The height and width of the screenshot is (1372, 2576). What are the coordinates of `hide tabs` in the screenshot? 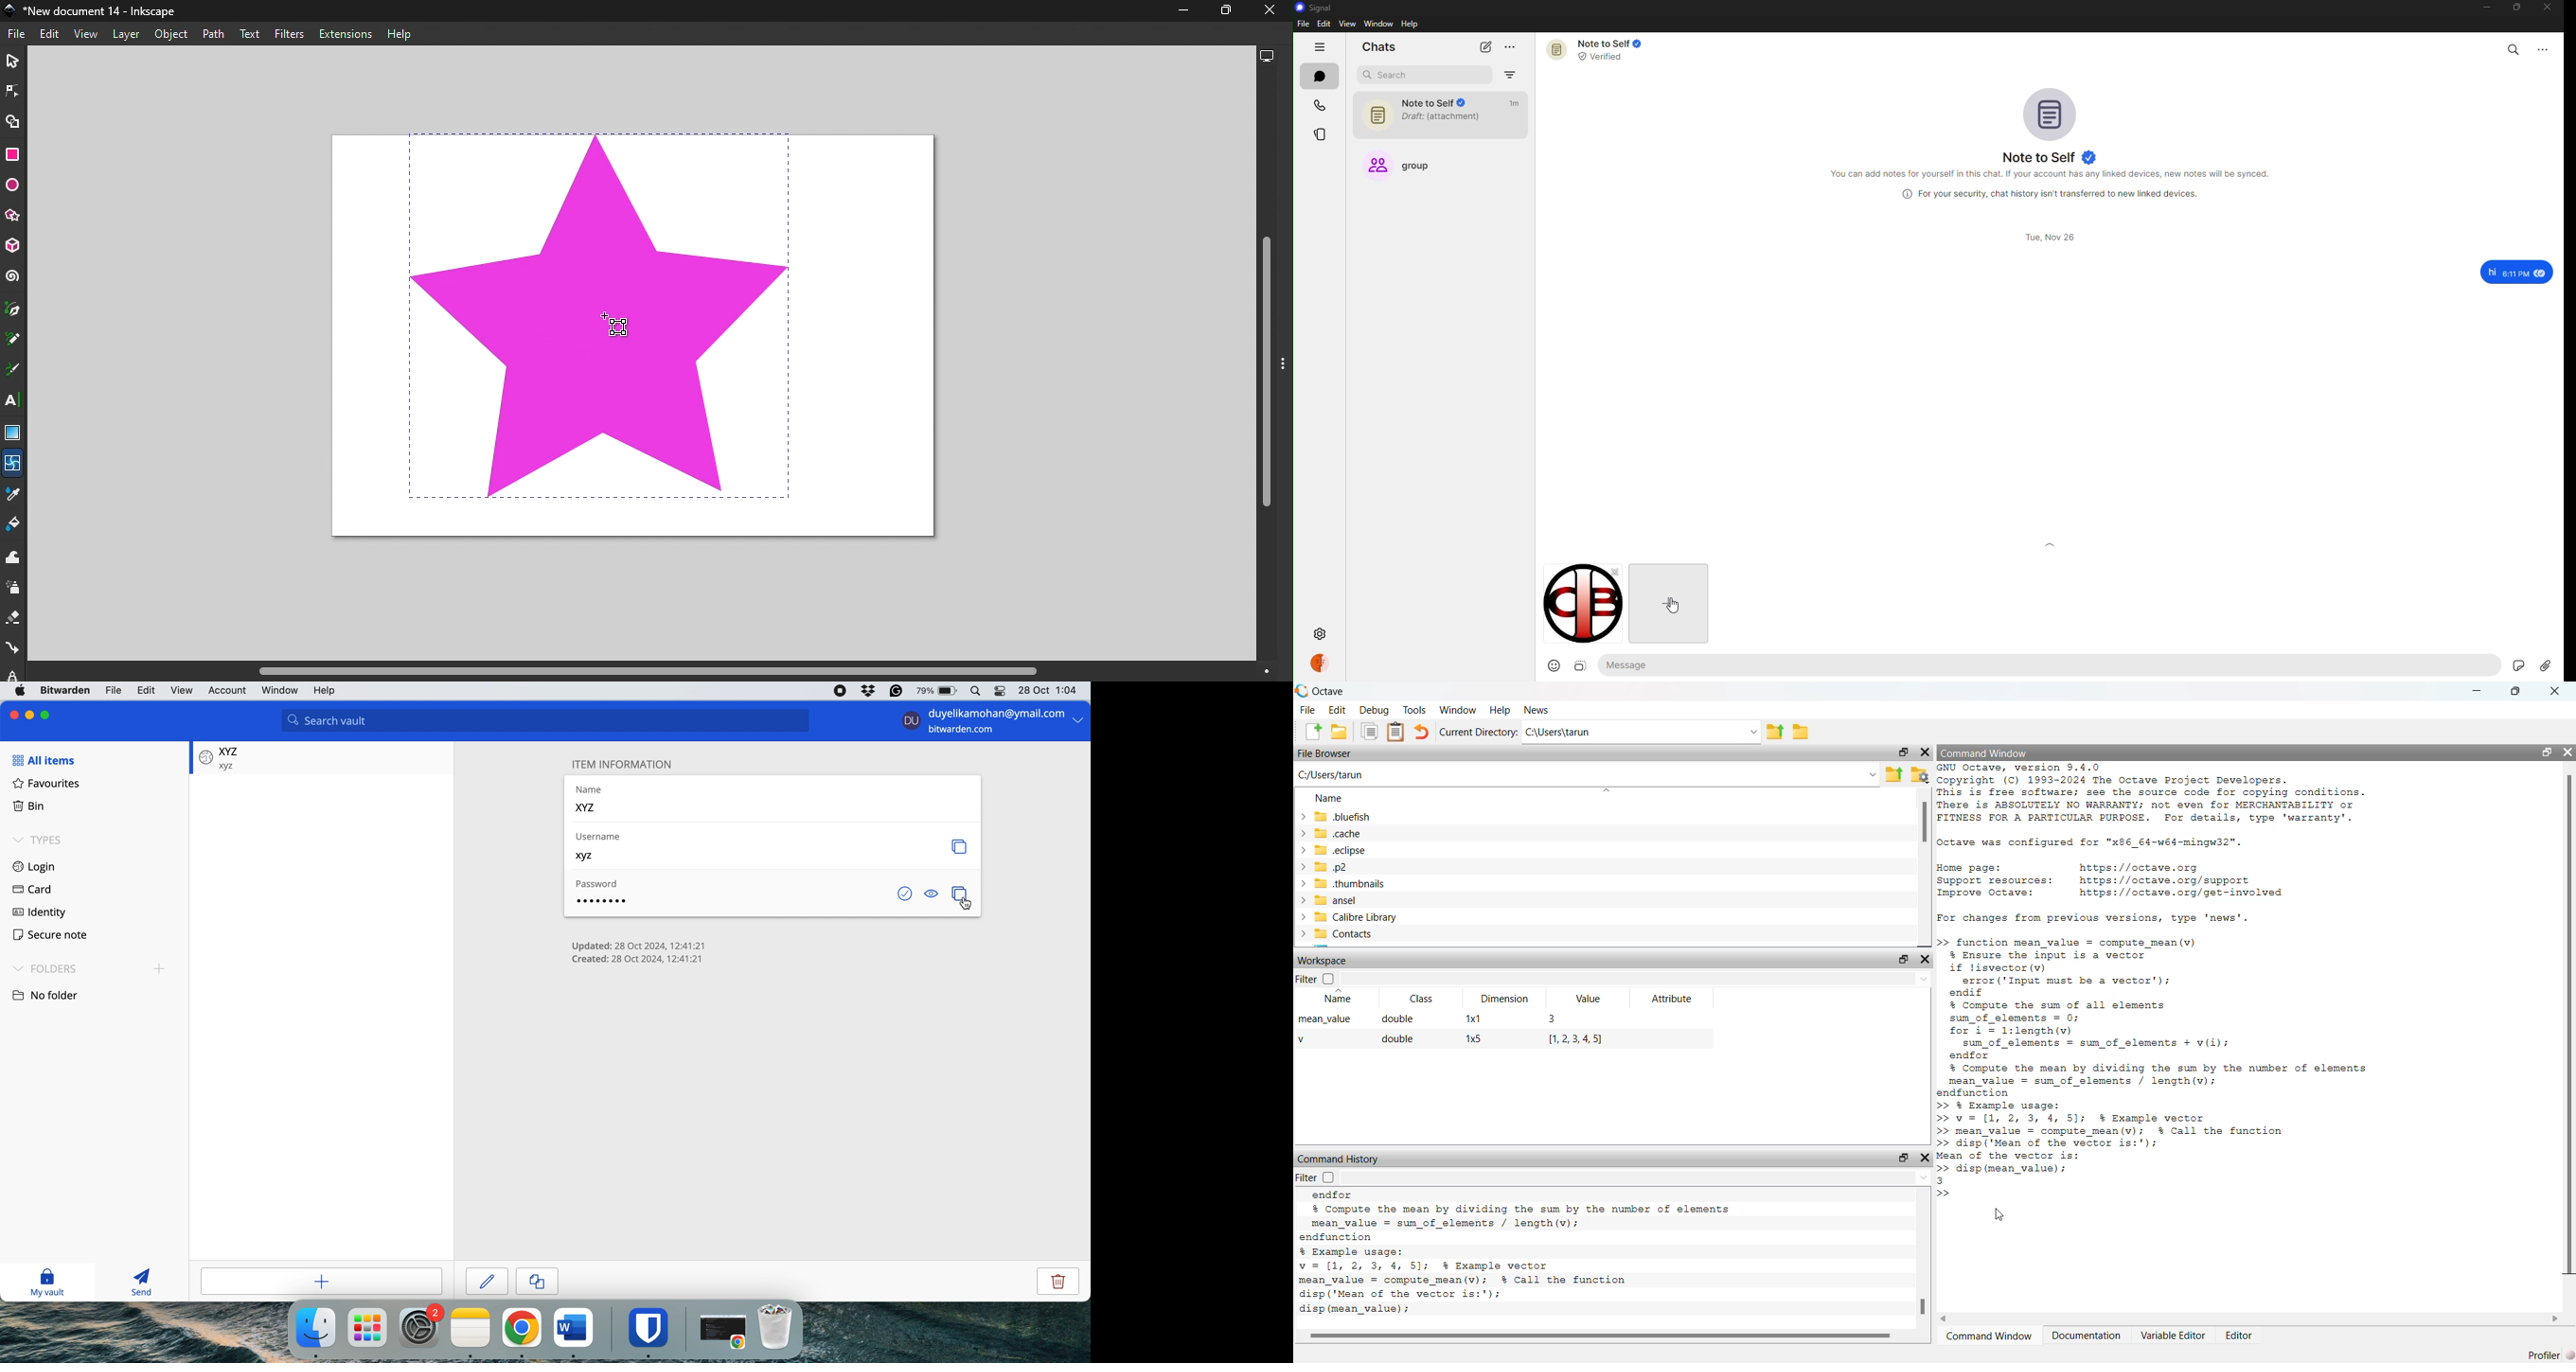 It's located at (1320, 48).